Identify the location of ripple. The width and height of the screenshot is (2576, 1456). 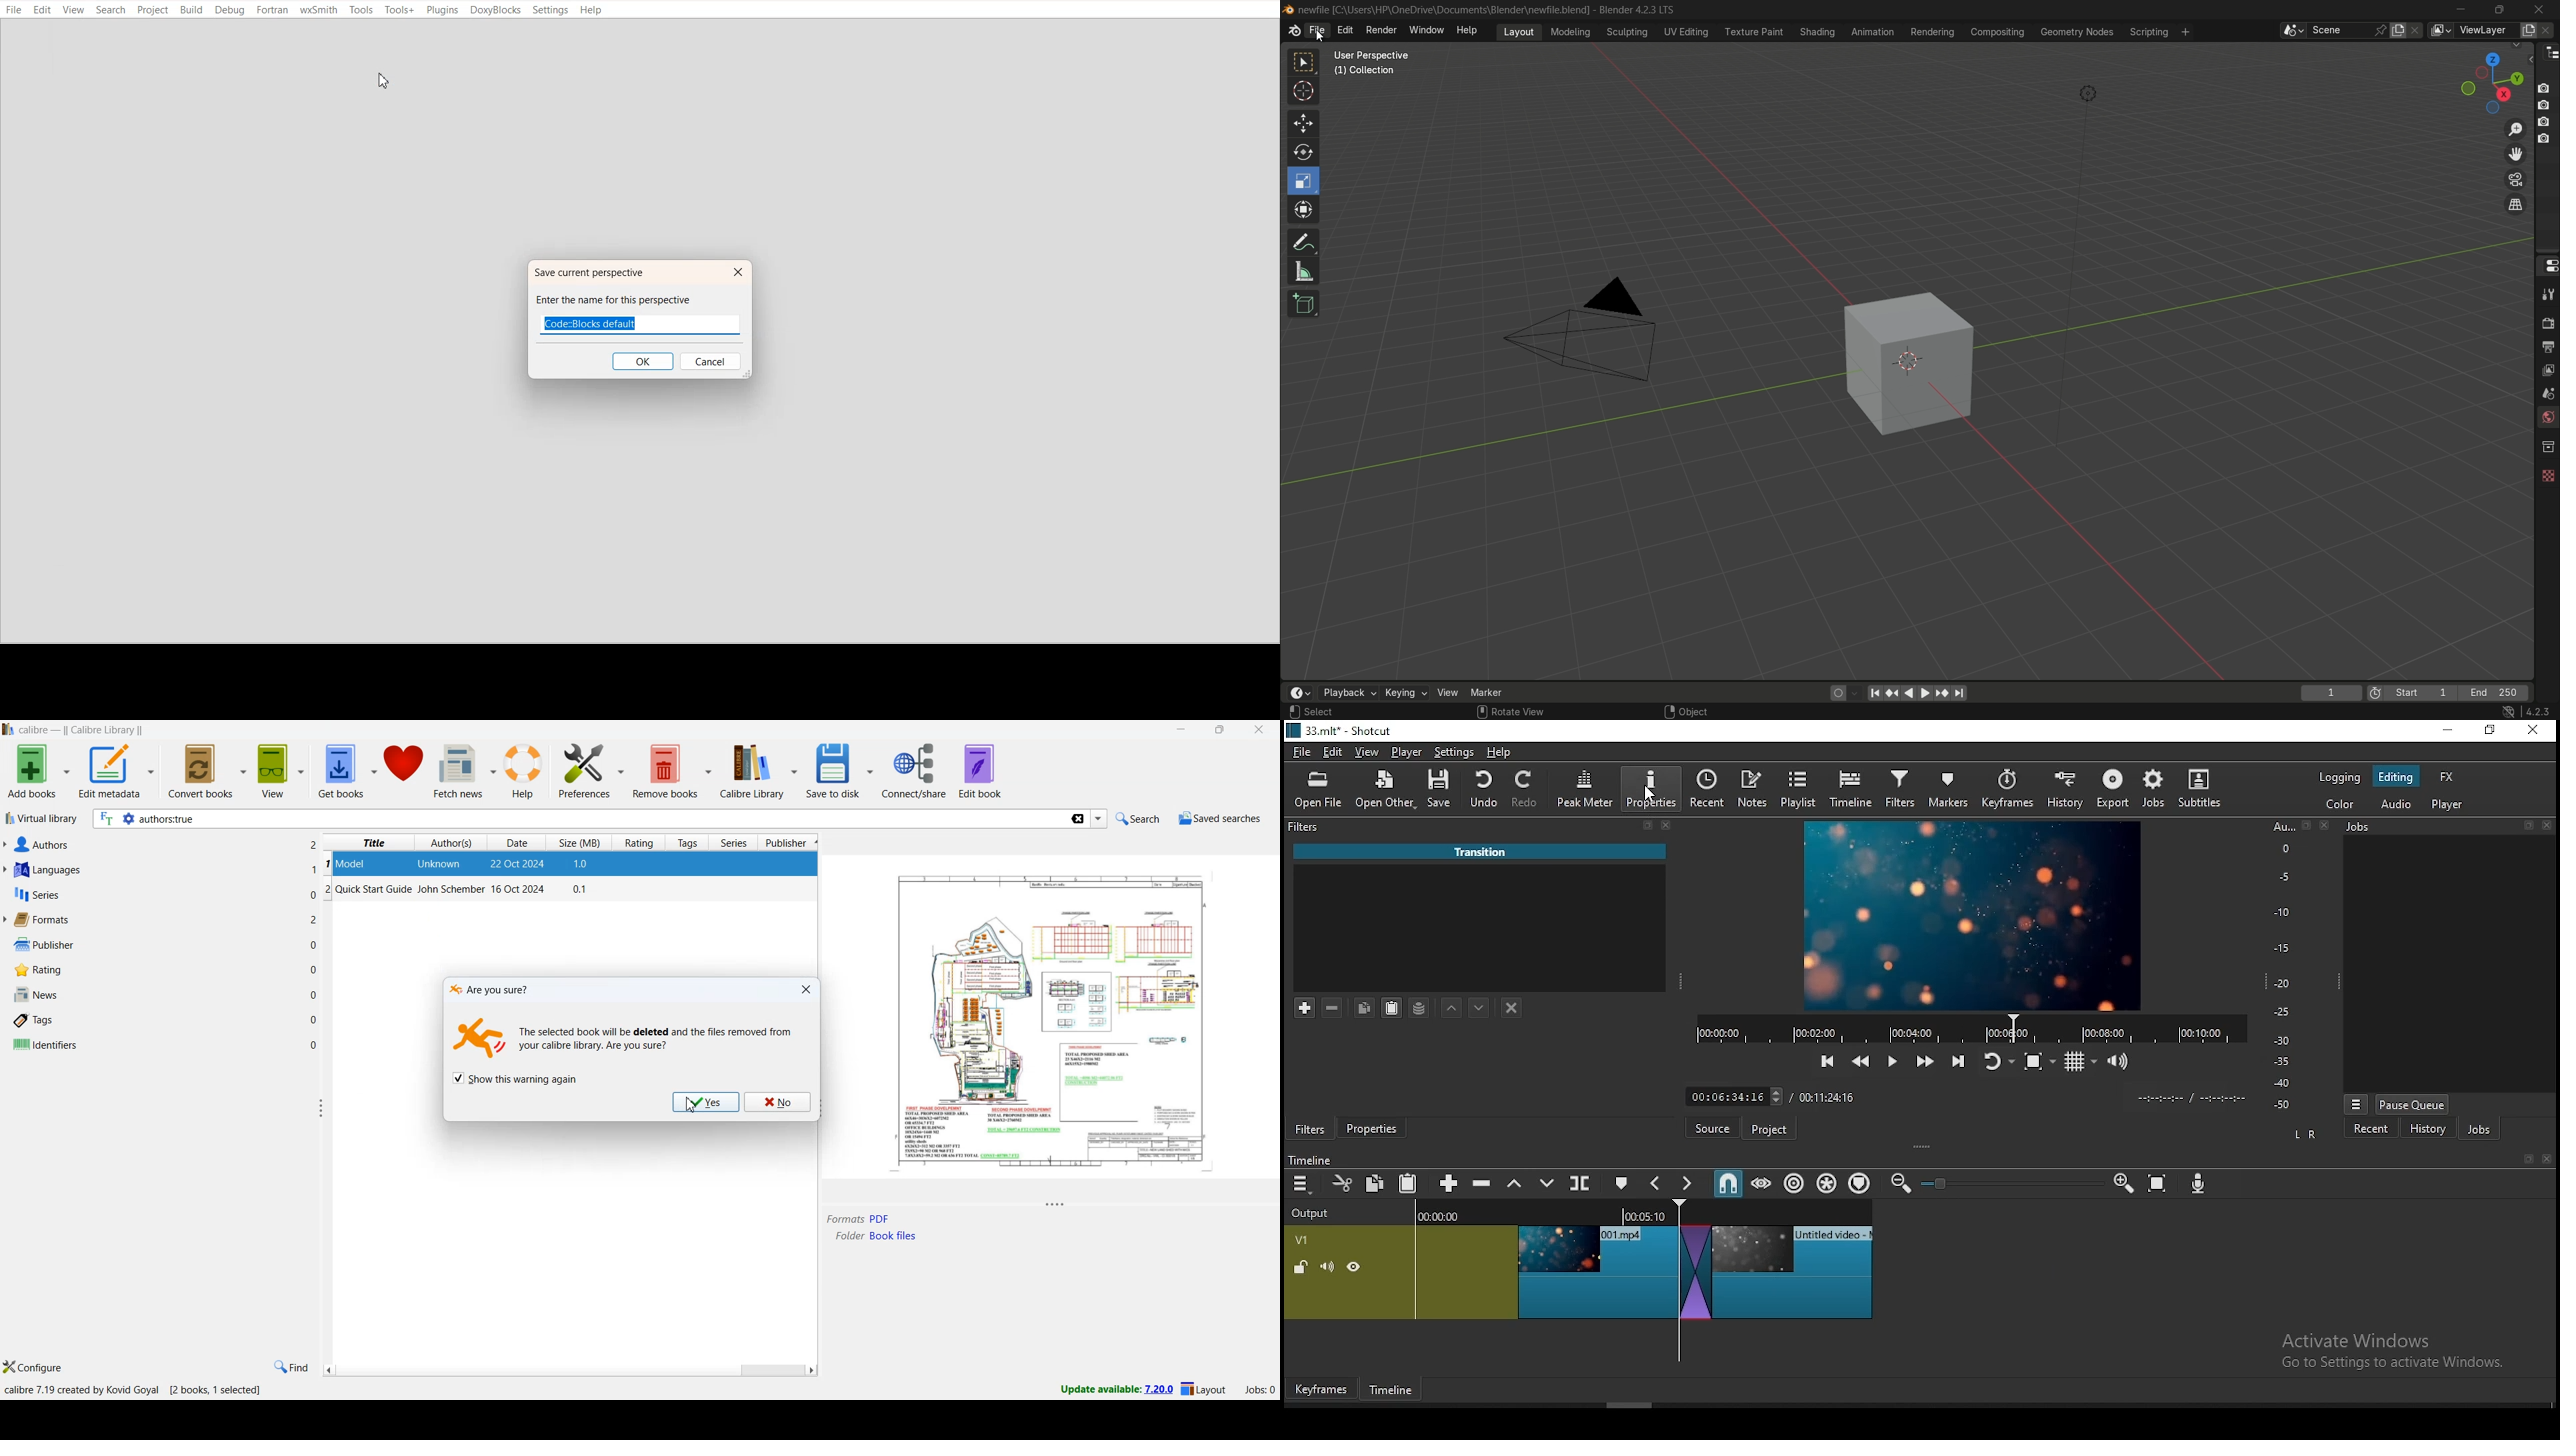
(1794, 1184).